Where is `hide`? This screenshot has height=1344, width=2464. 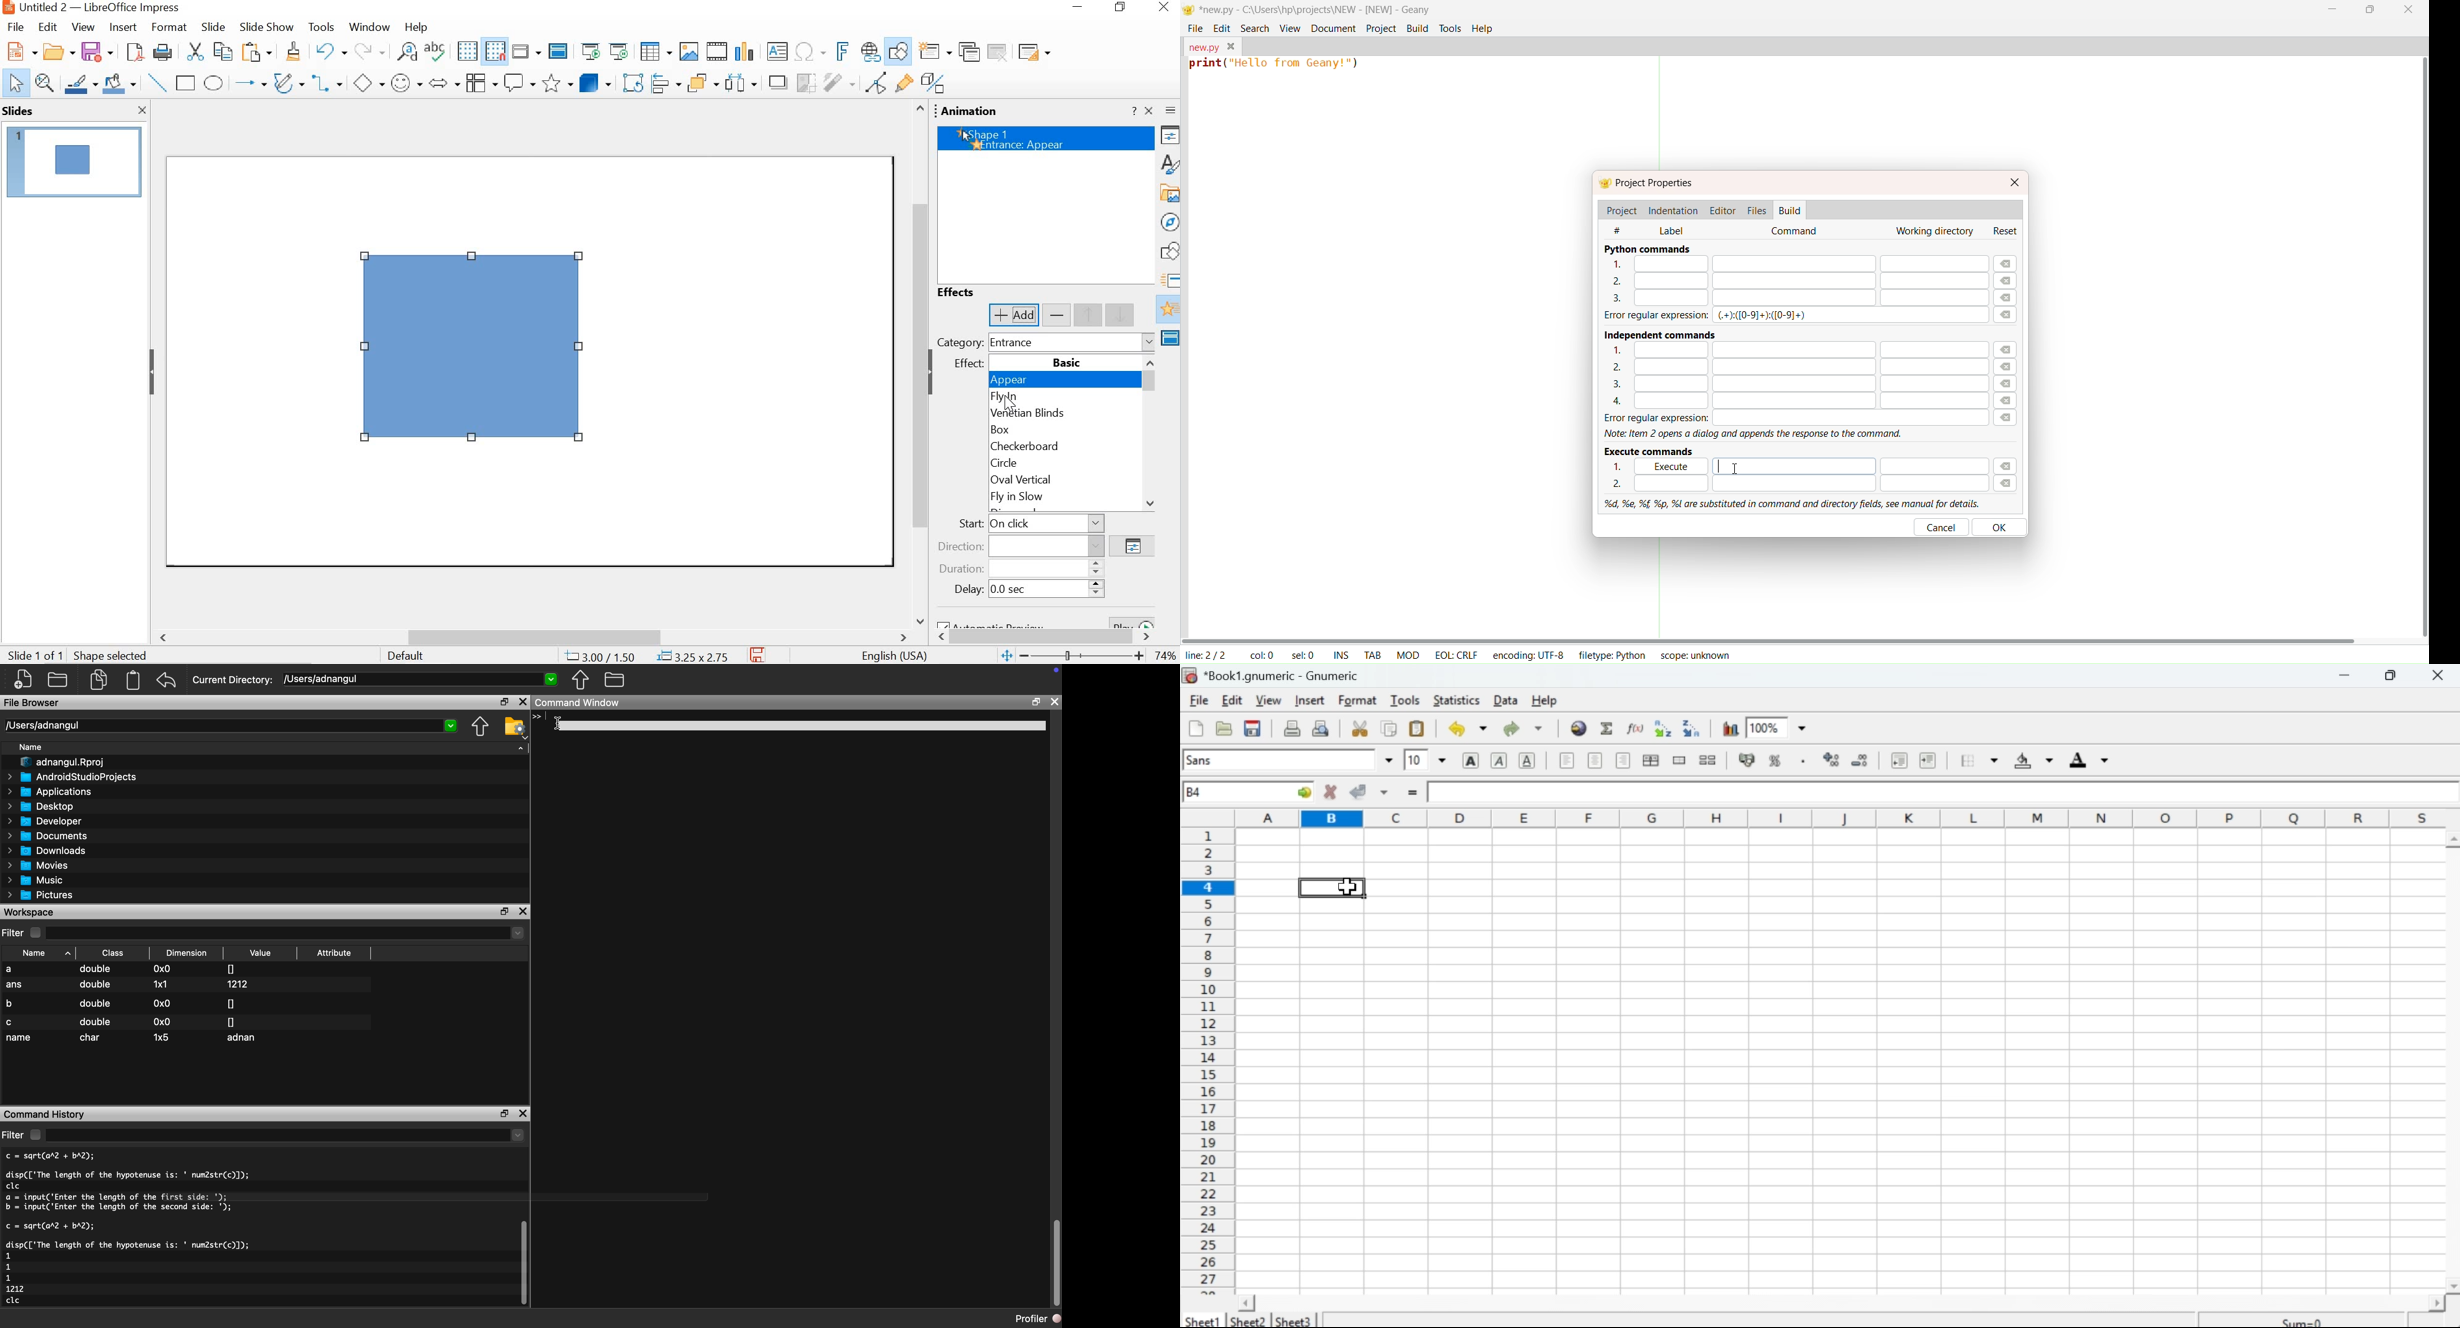
hide is located at coordinates (153, 372).